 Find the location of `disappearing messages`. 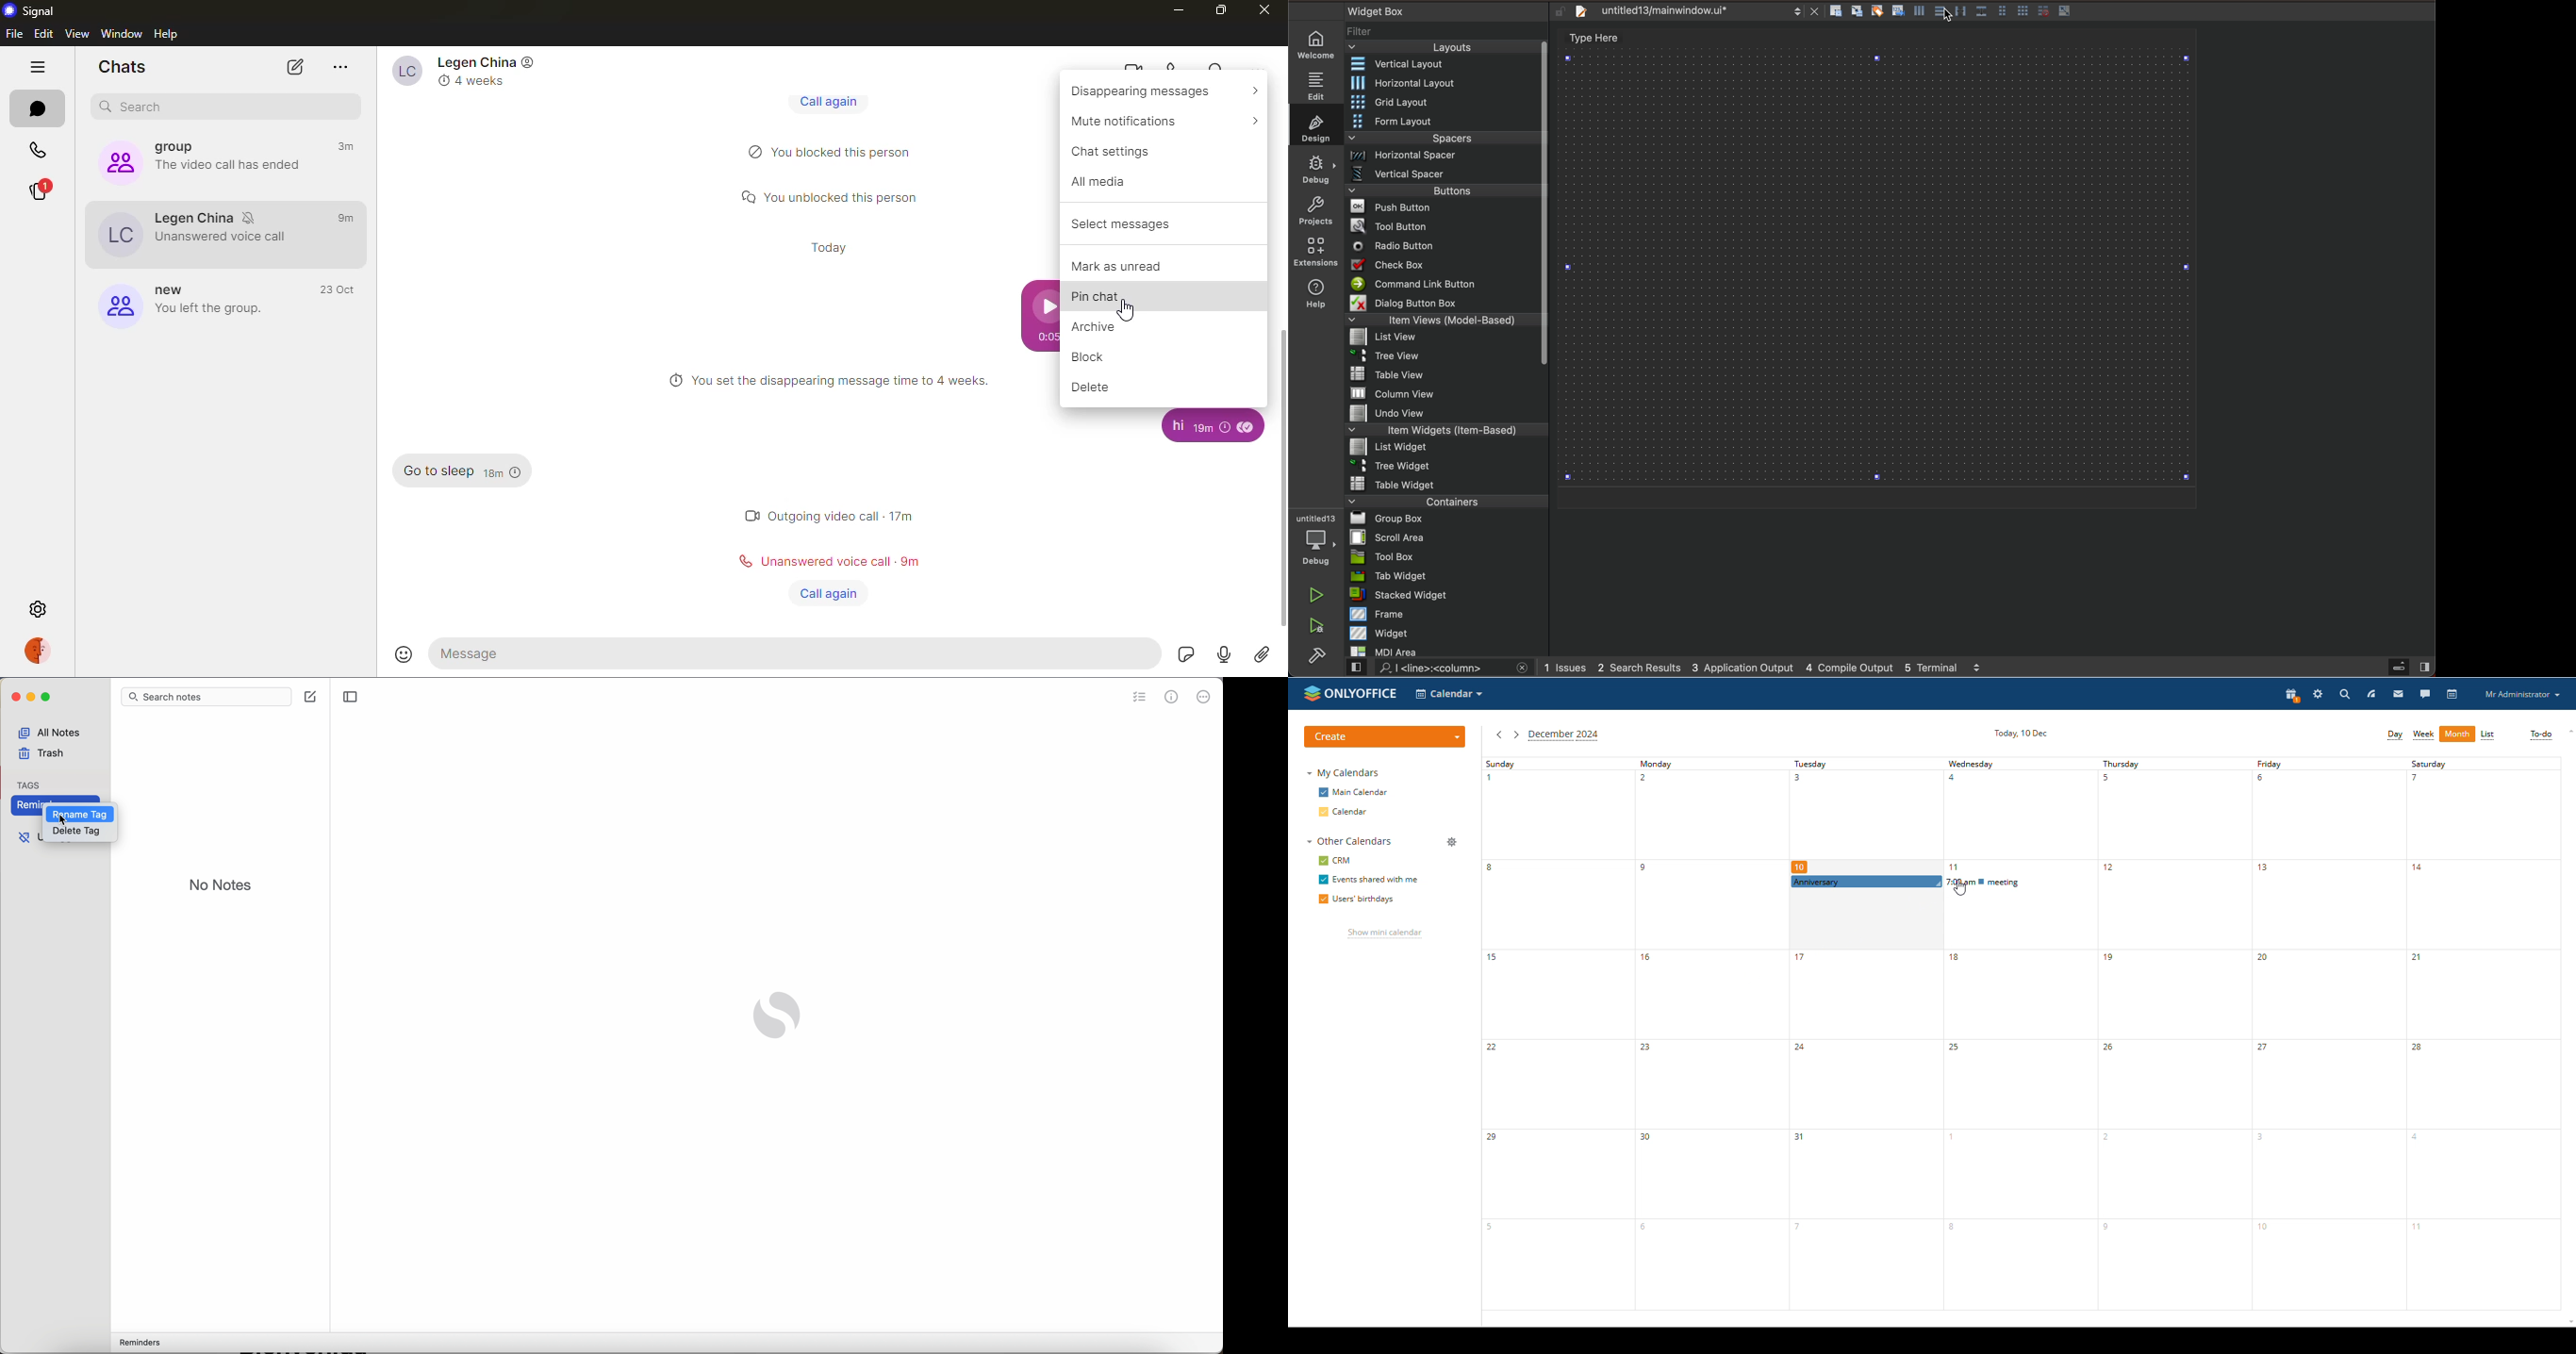

disappearing messages is located at coordinates (1160, 89).